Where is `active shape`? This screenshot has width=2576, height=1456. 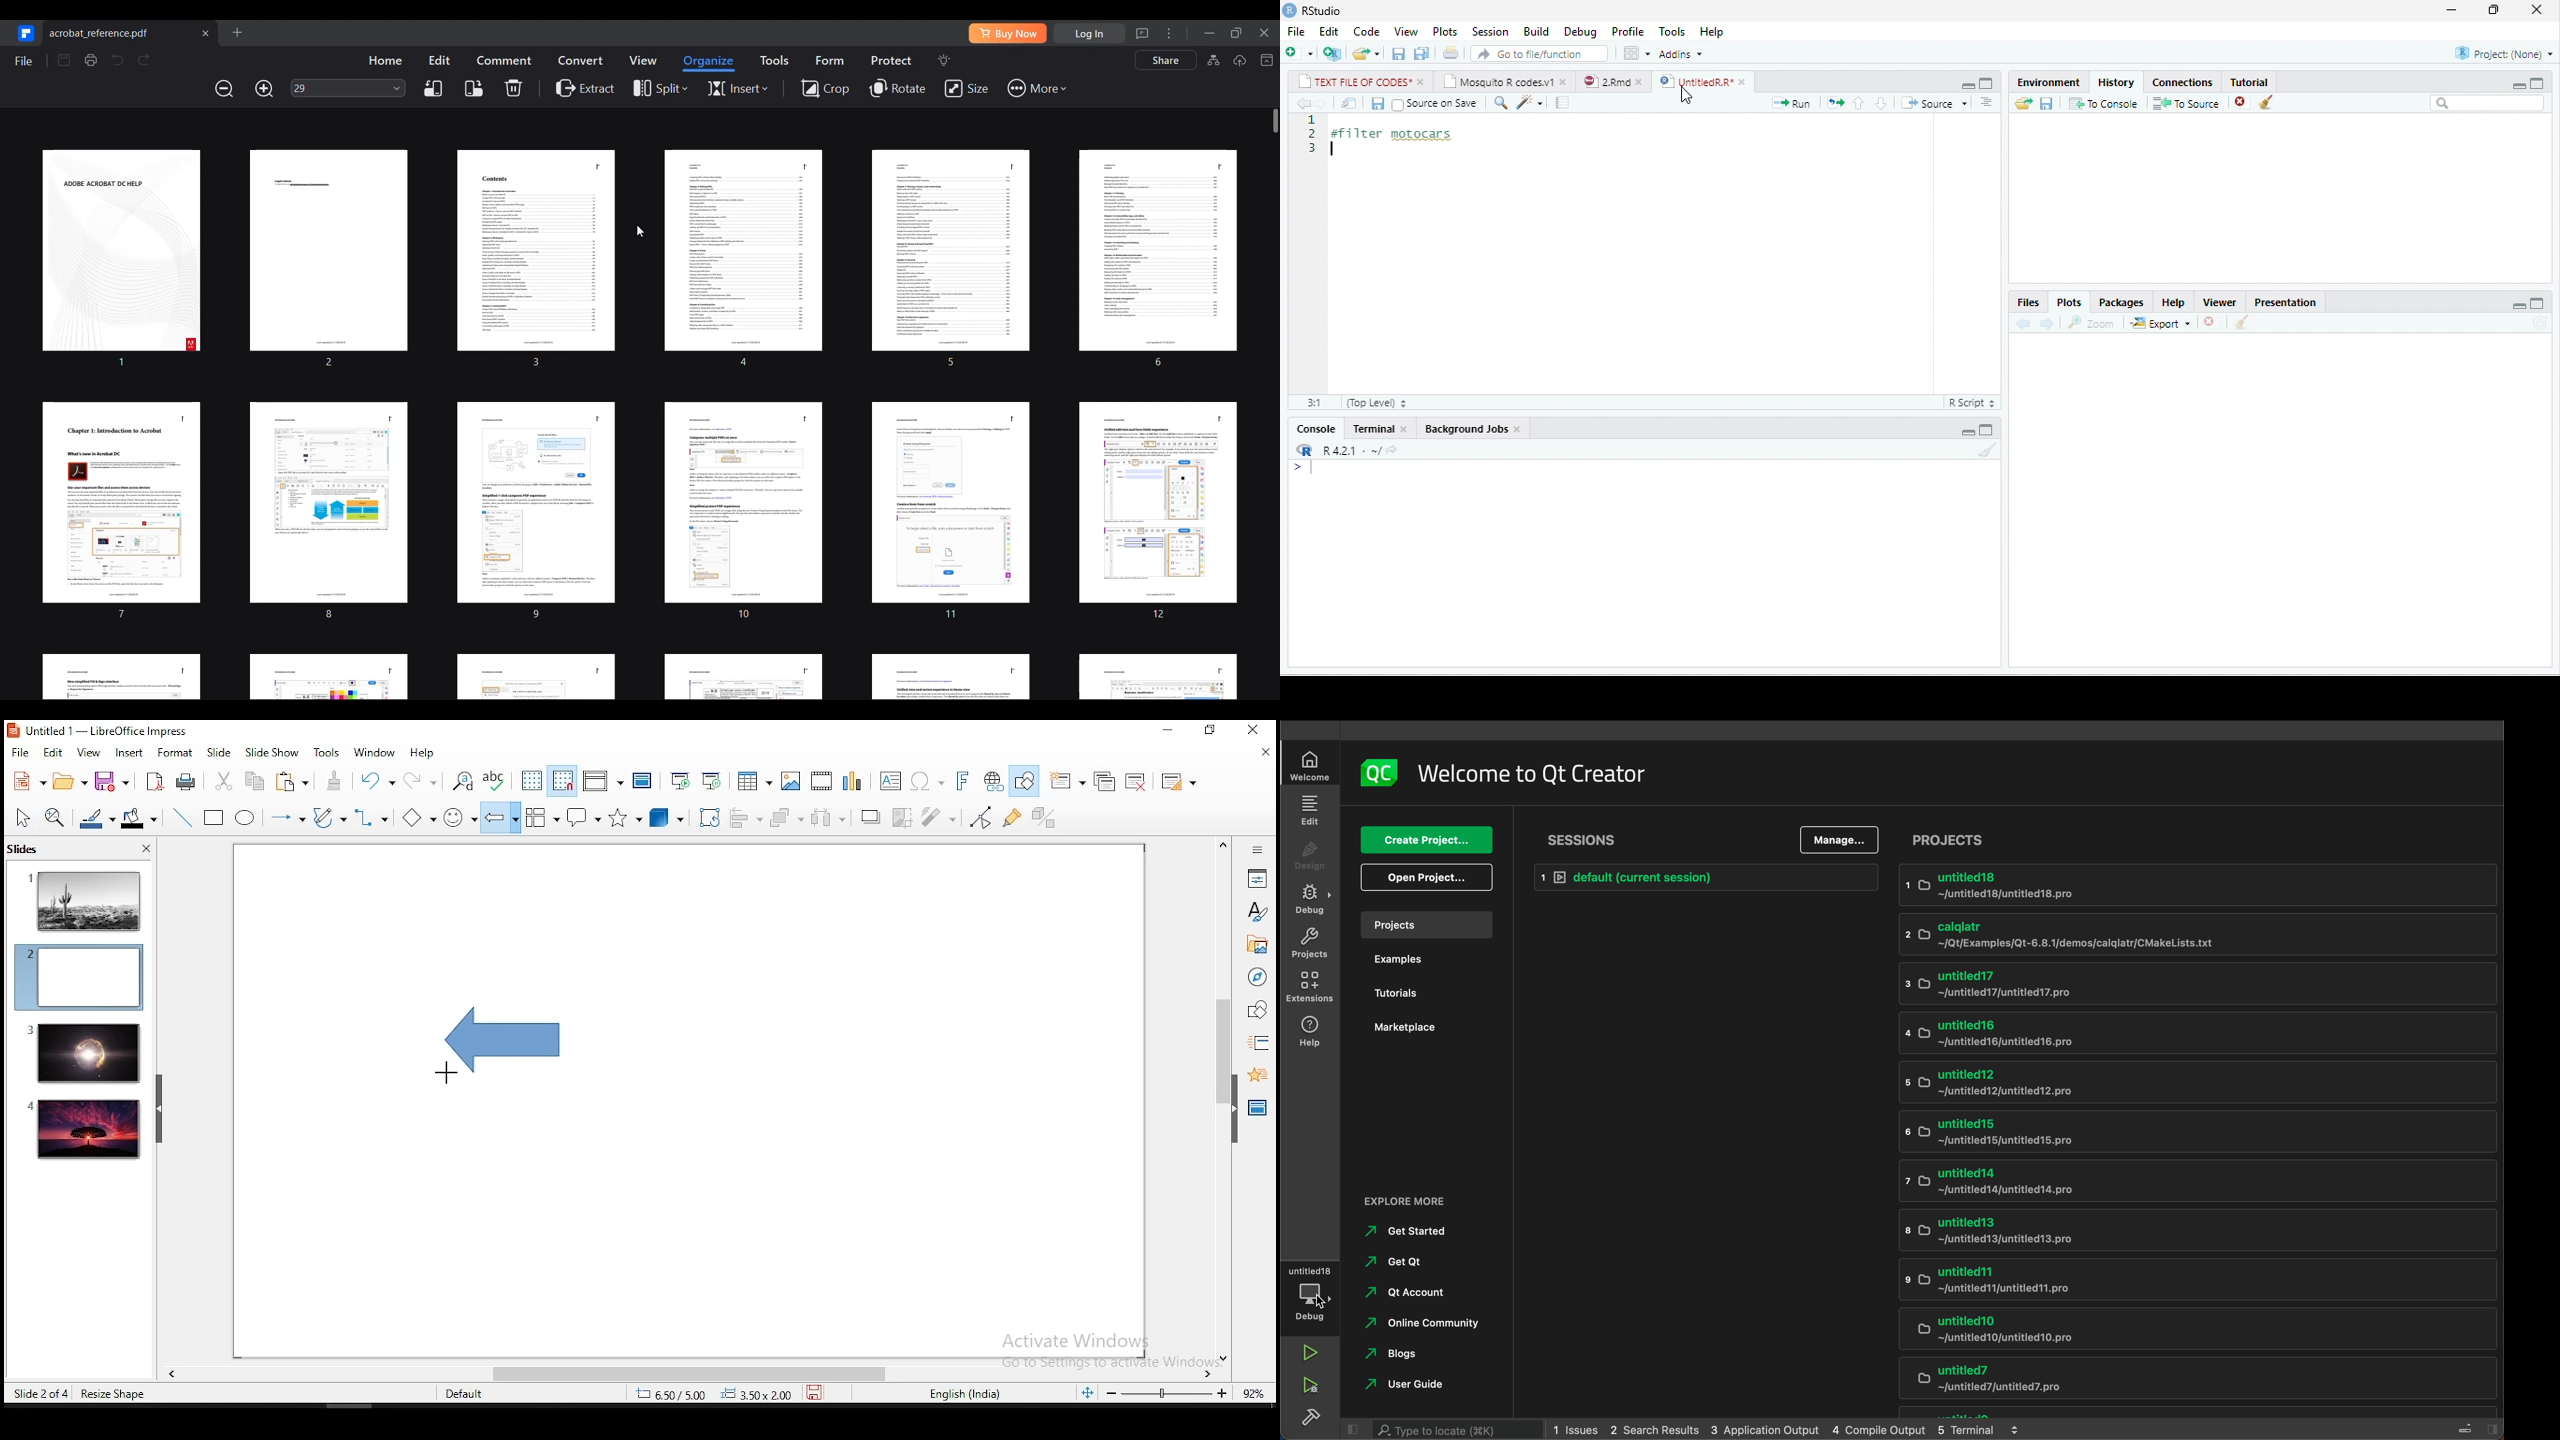
active shape is located at coordinates (499, 1040).